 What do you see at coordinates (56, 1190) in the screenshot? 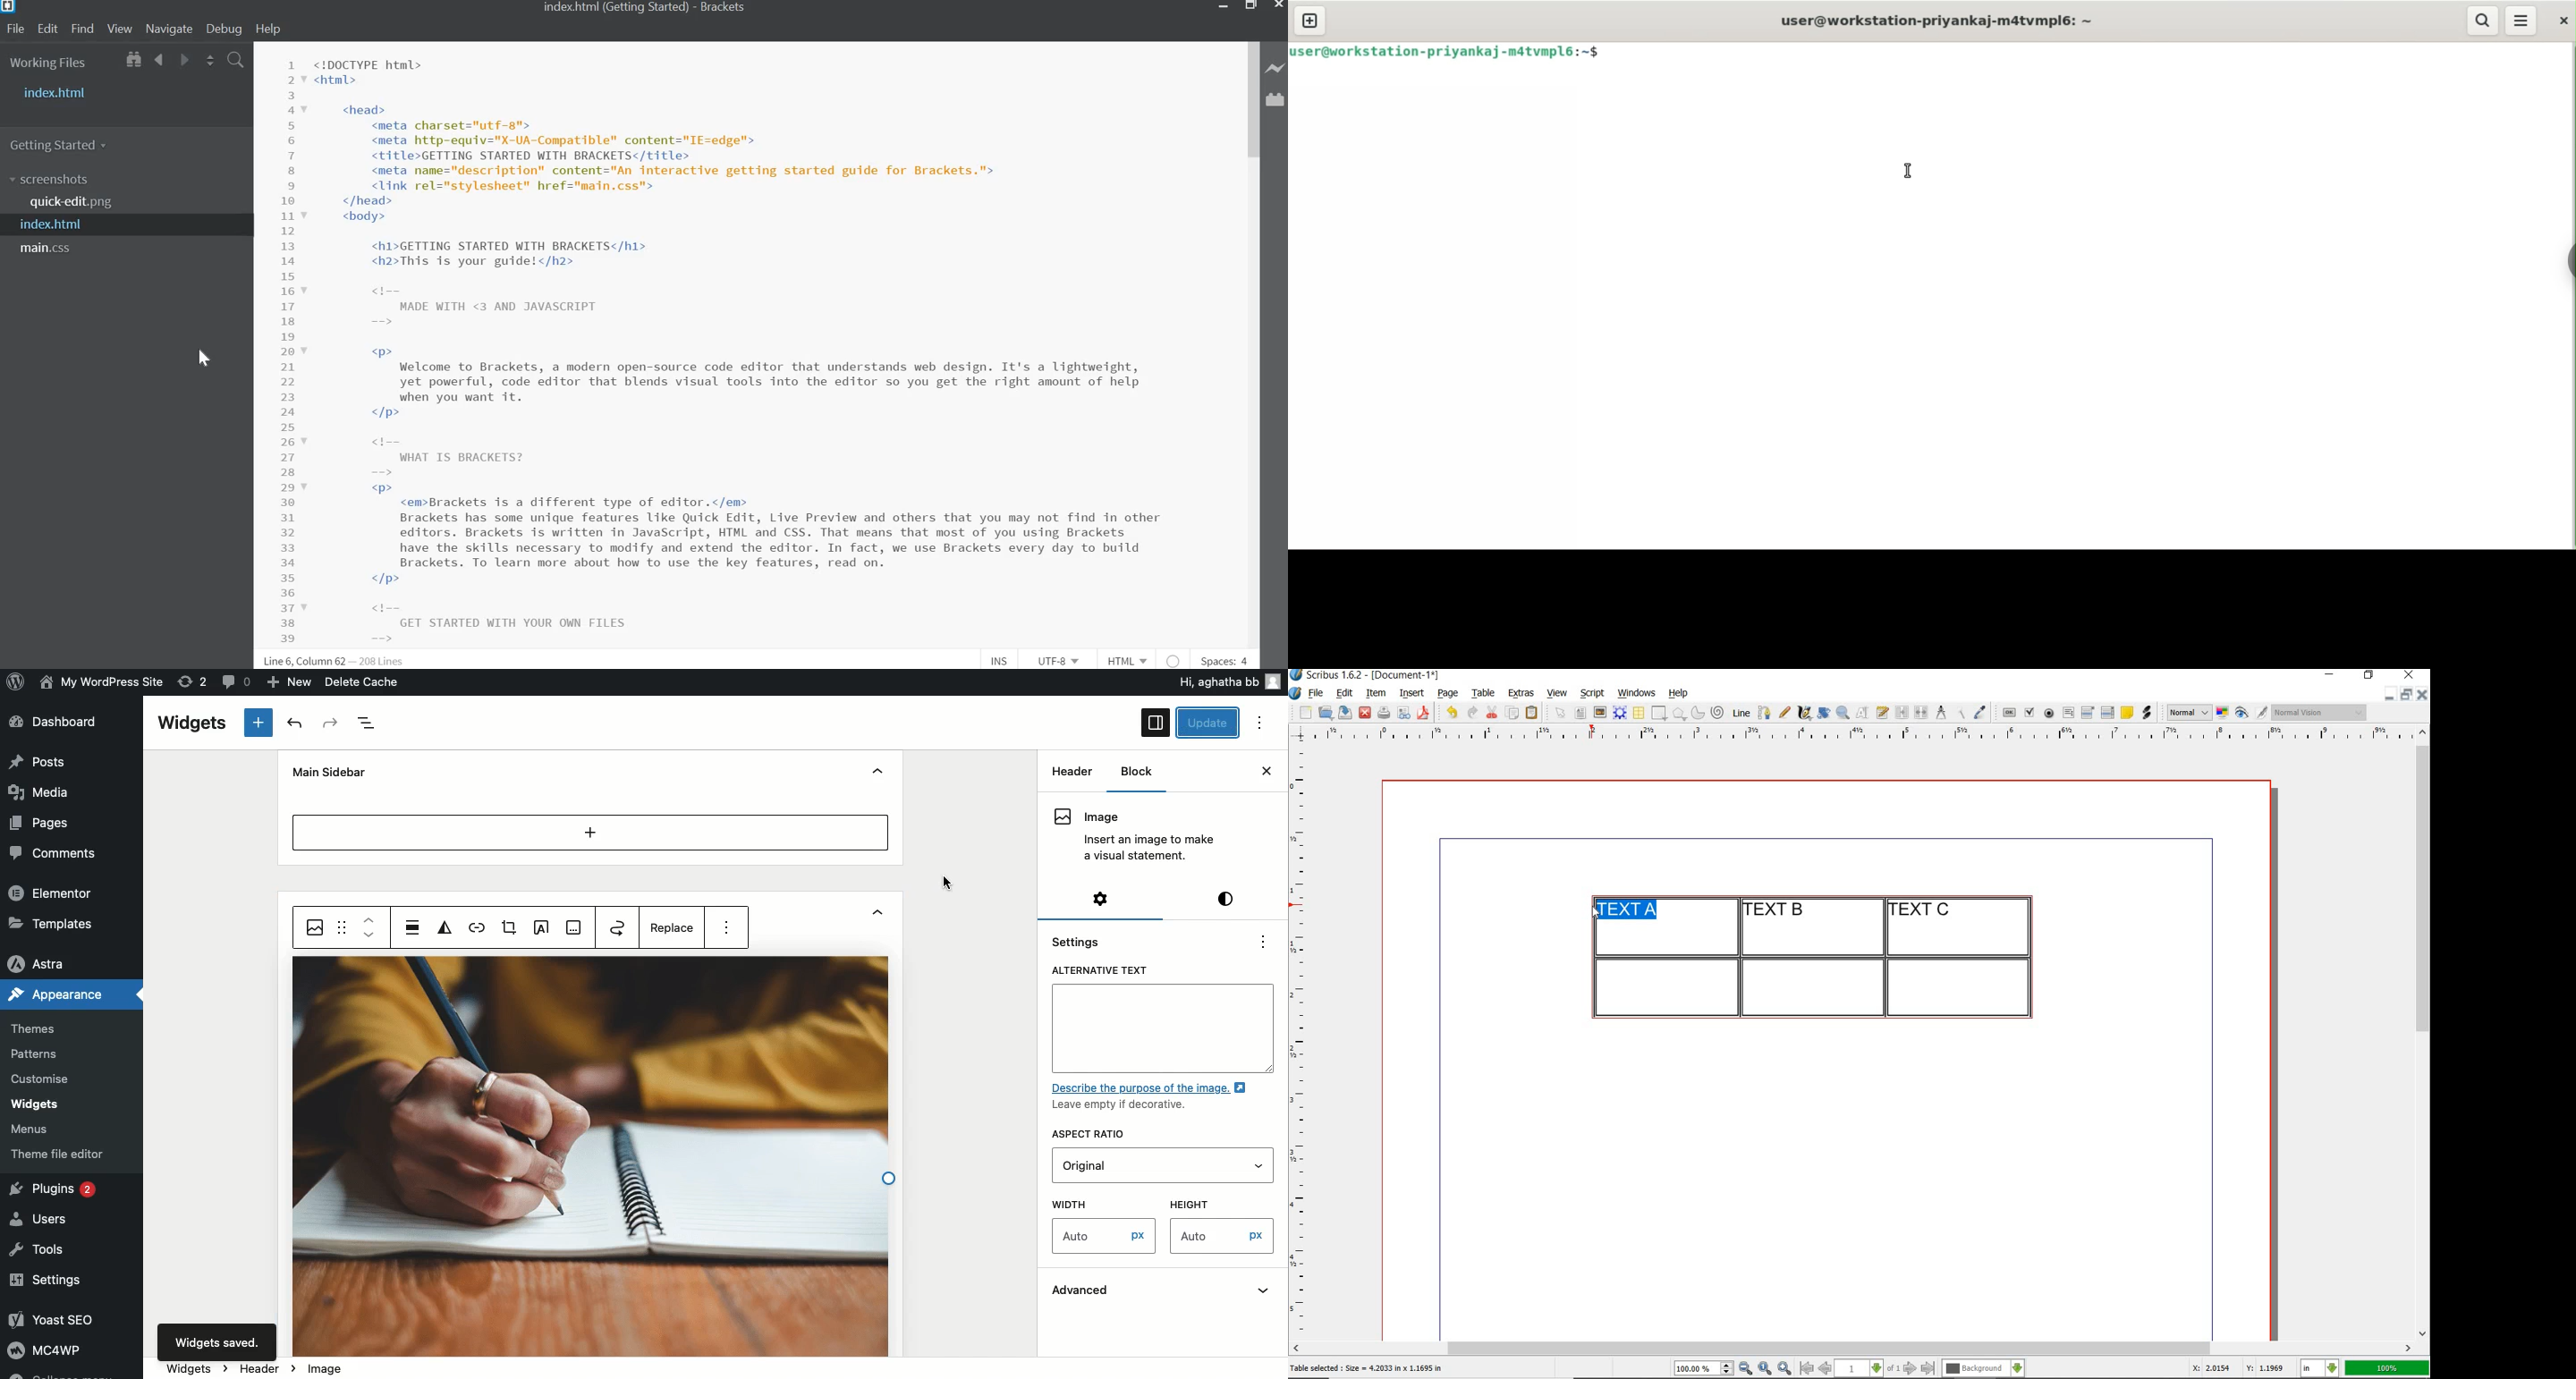
I see `Plugins` at bounding box center [56, 1190].